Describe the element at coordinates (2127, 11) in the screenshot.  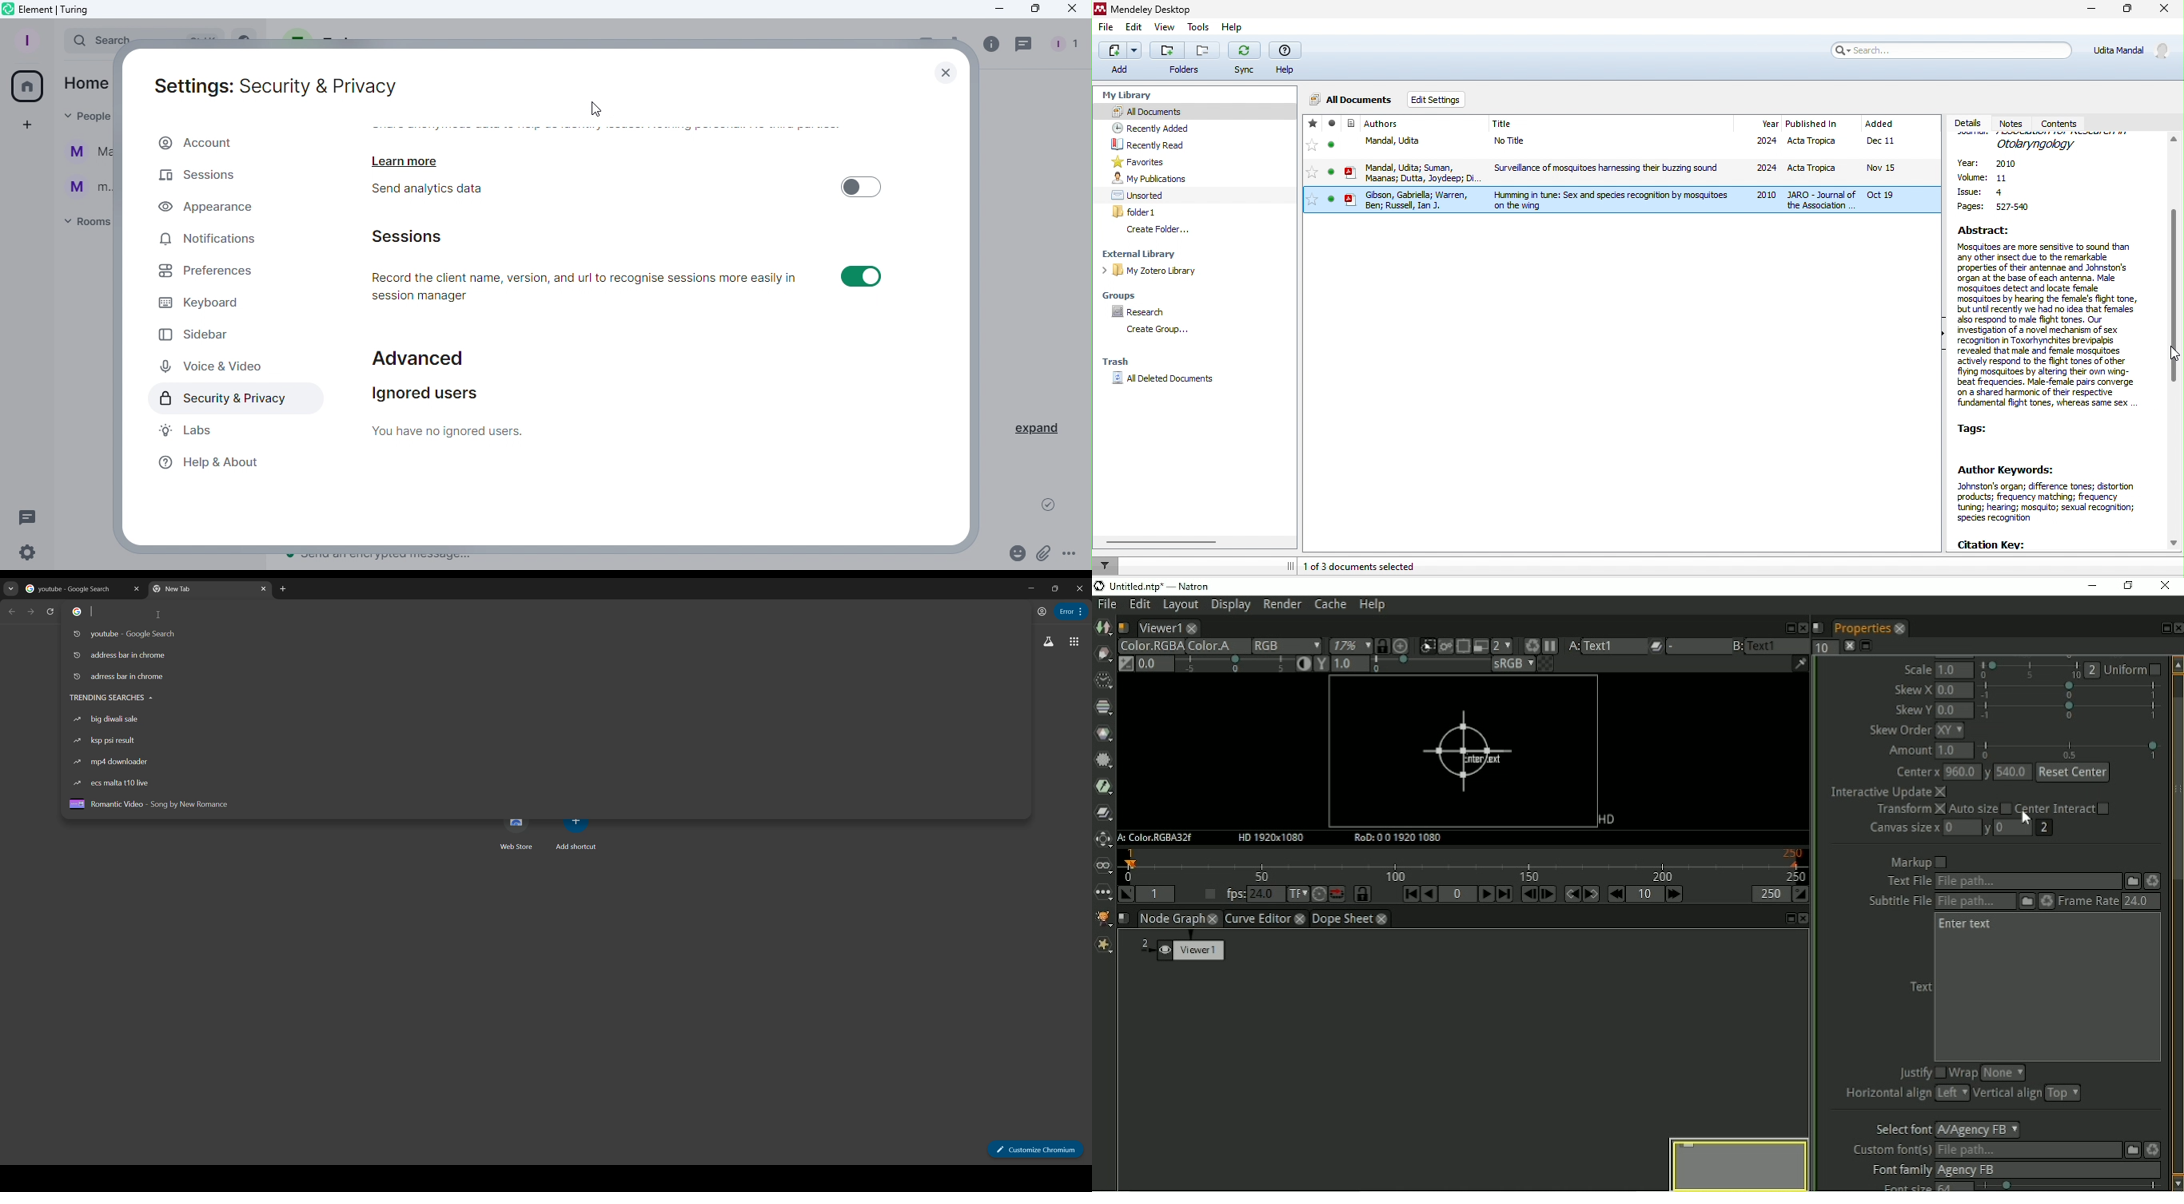
I see `maximize` at that location.